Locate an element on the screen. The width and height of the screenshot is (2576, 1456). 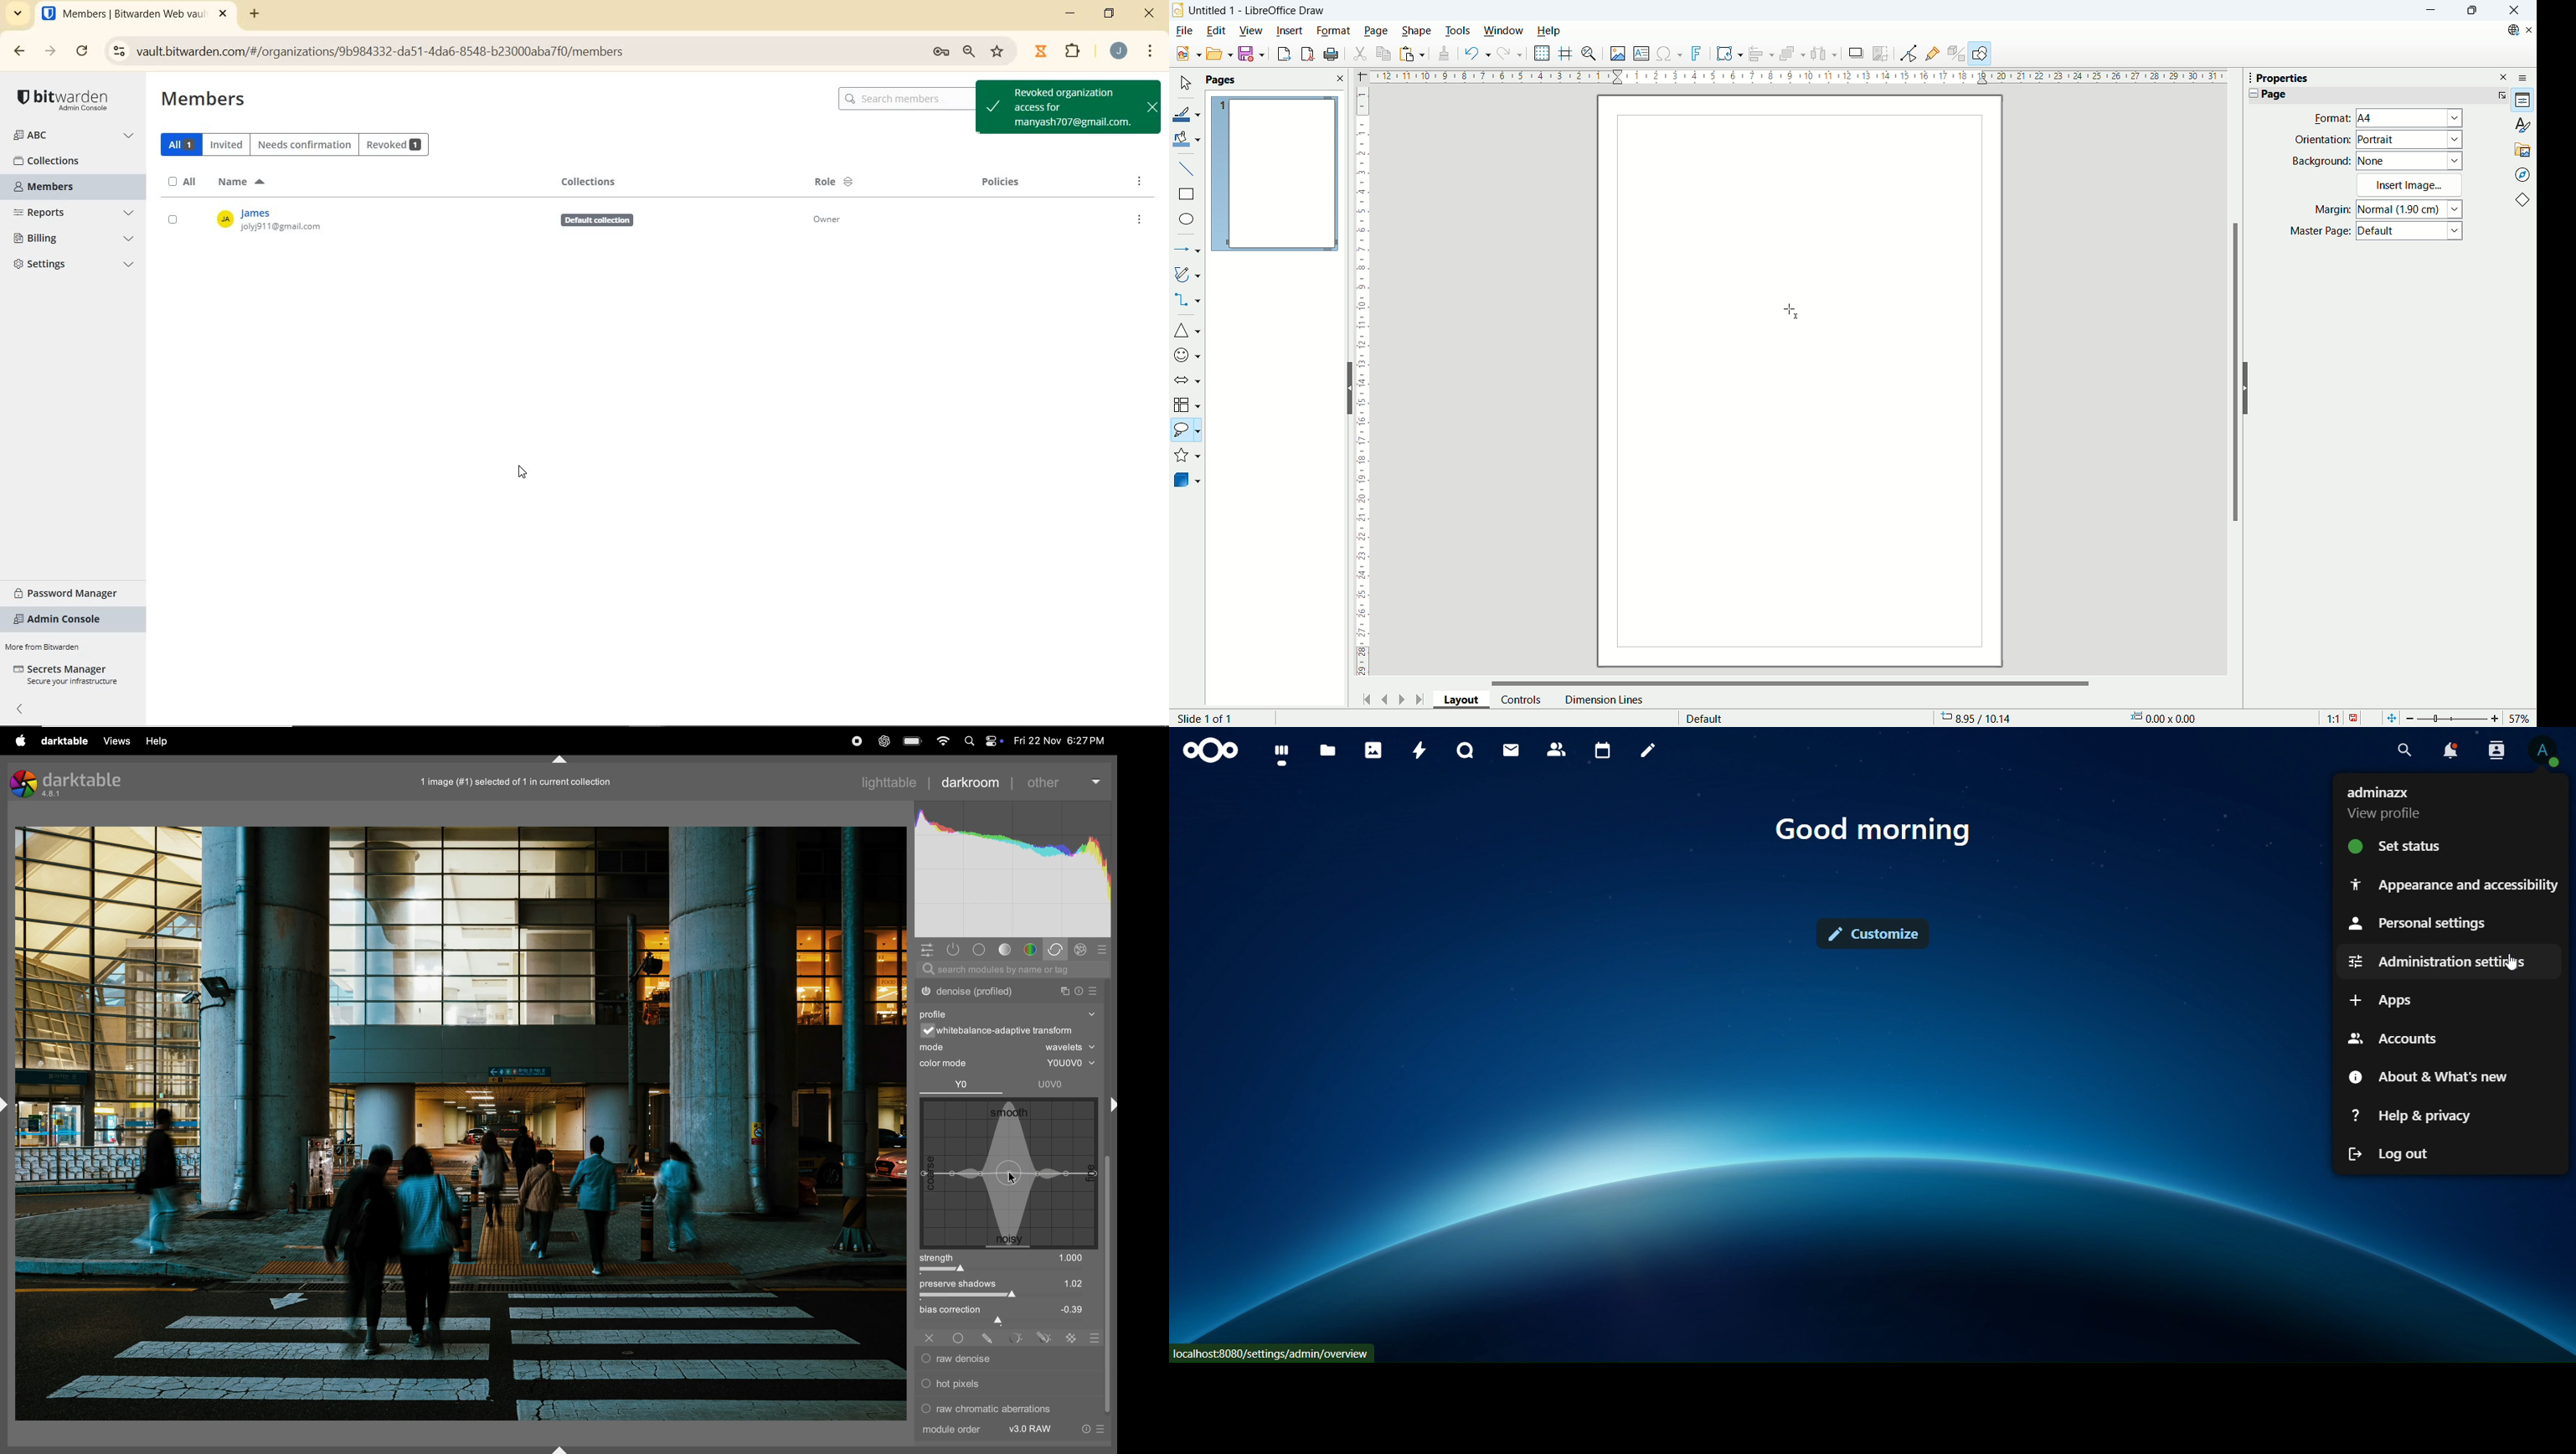
select is located at coordinates (1185, 84).